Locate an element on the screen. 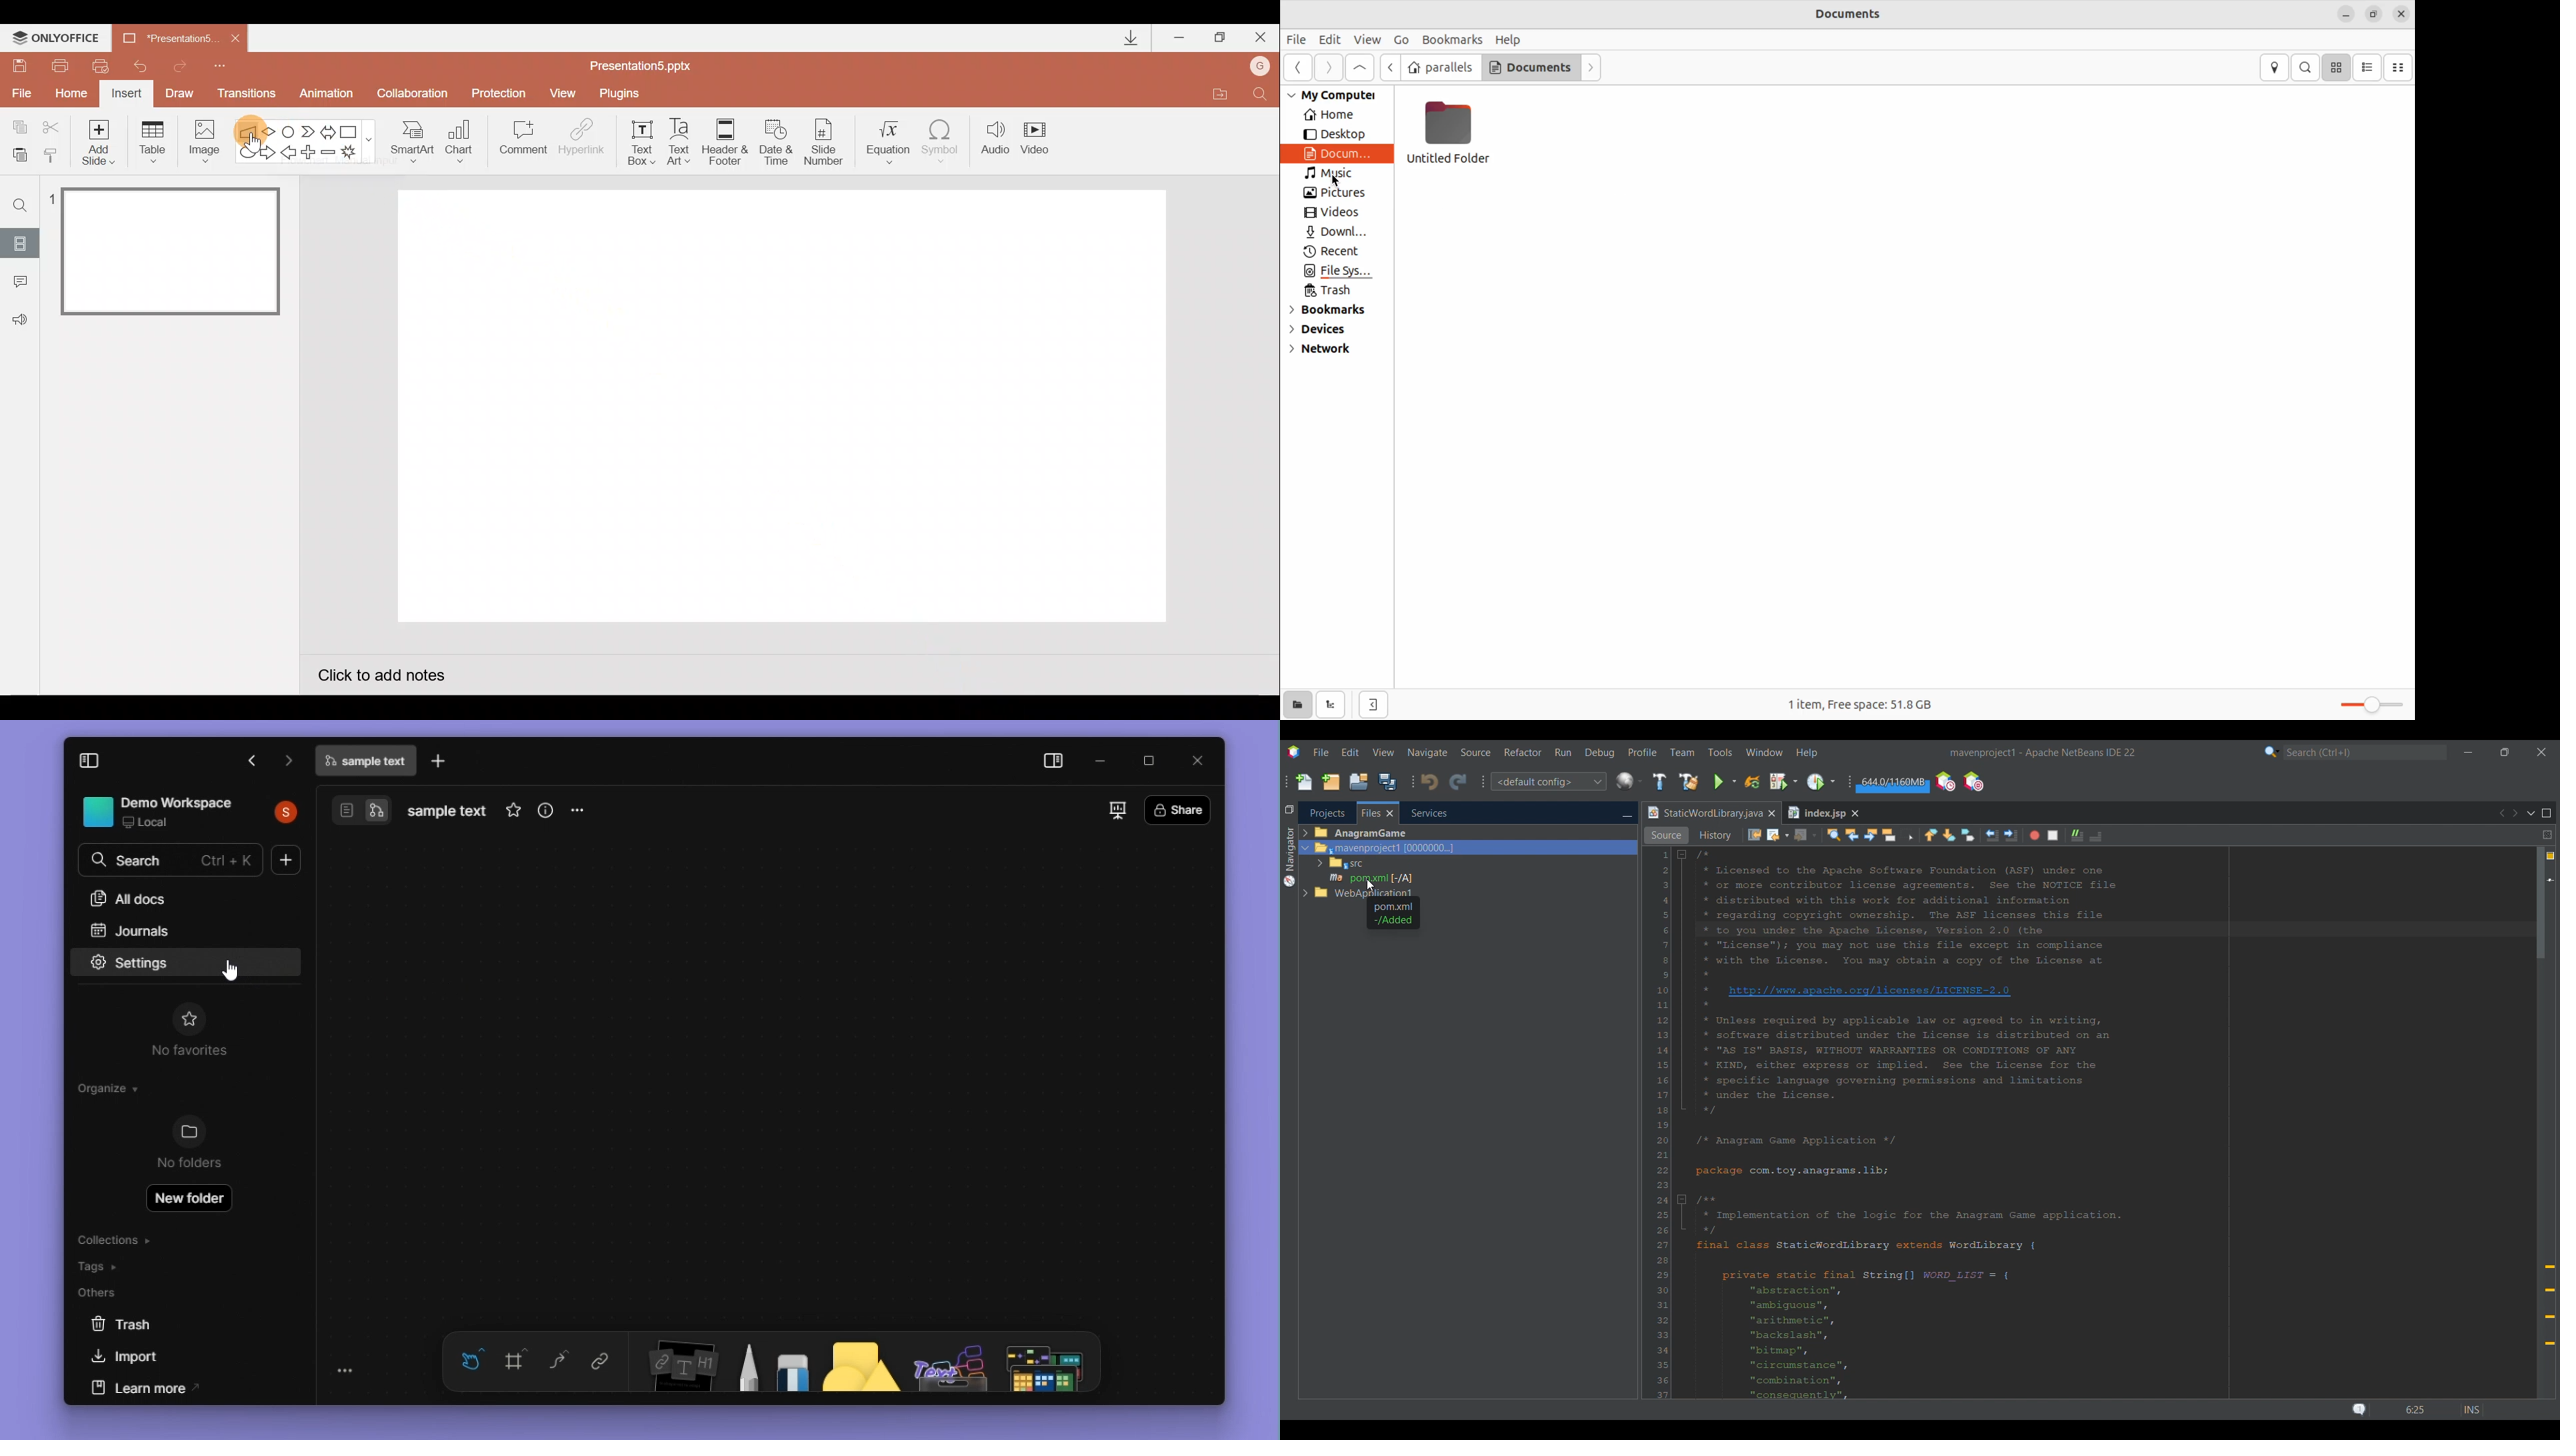  Text Art is located at coordinates (683, 141).